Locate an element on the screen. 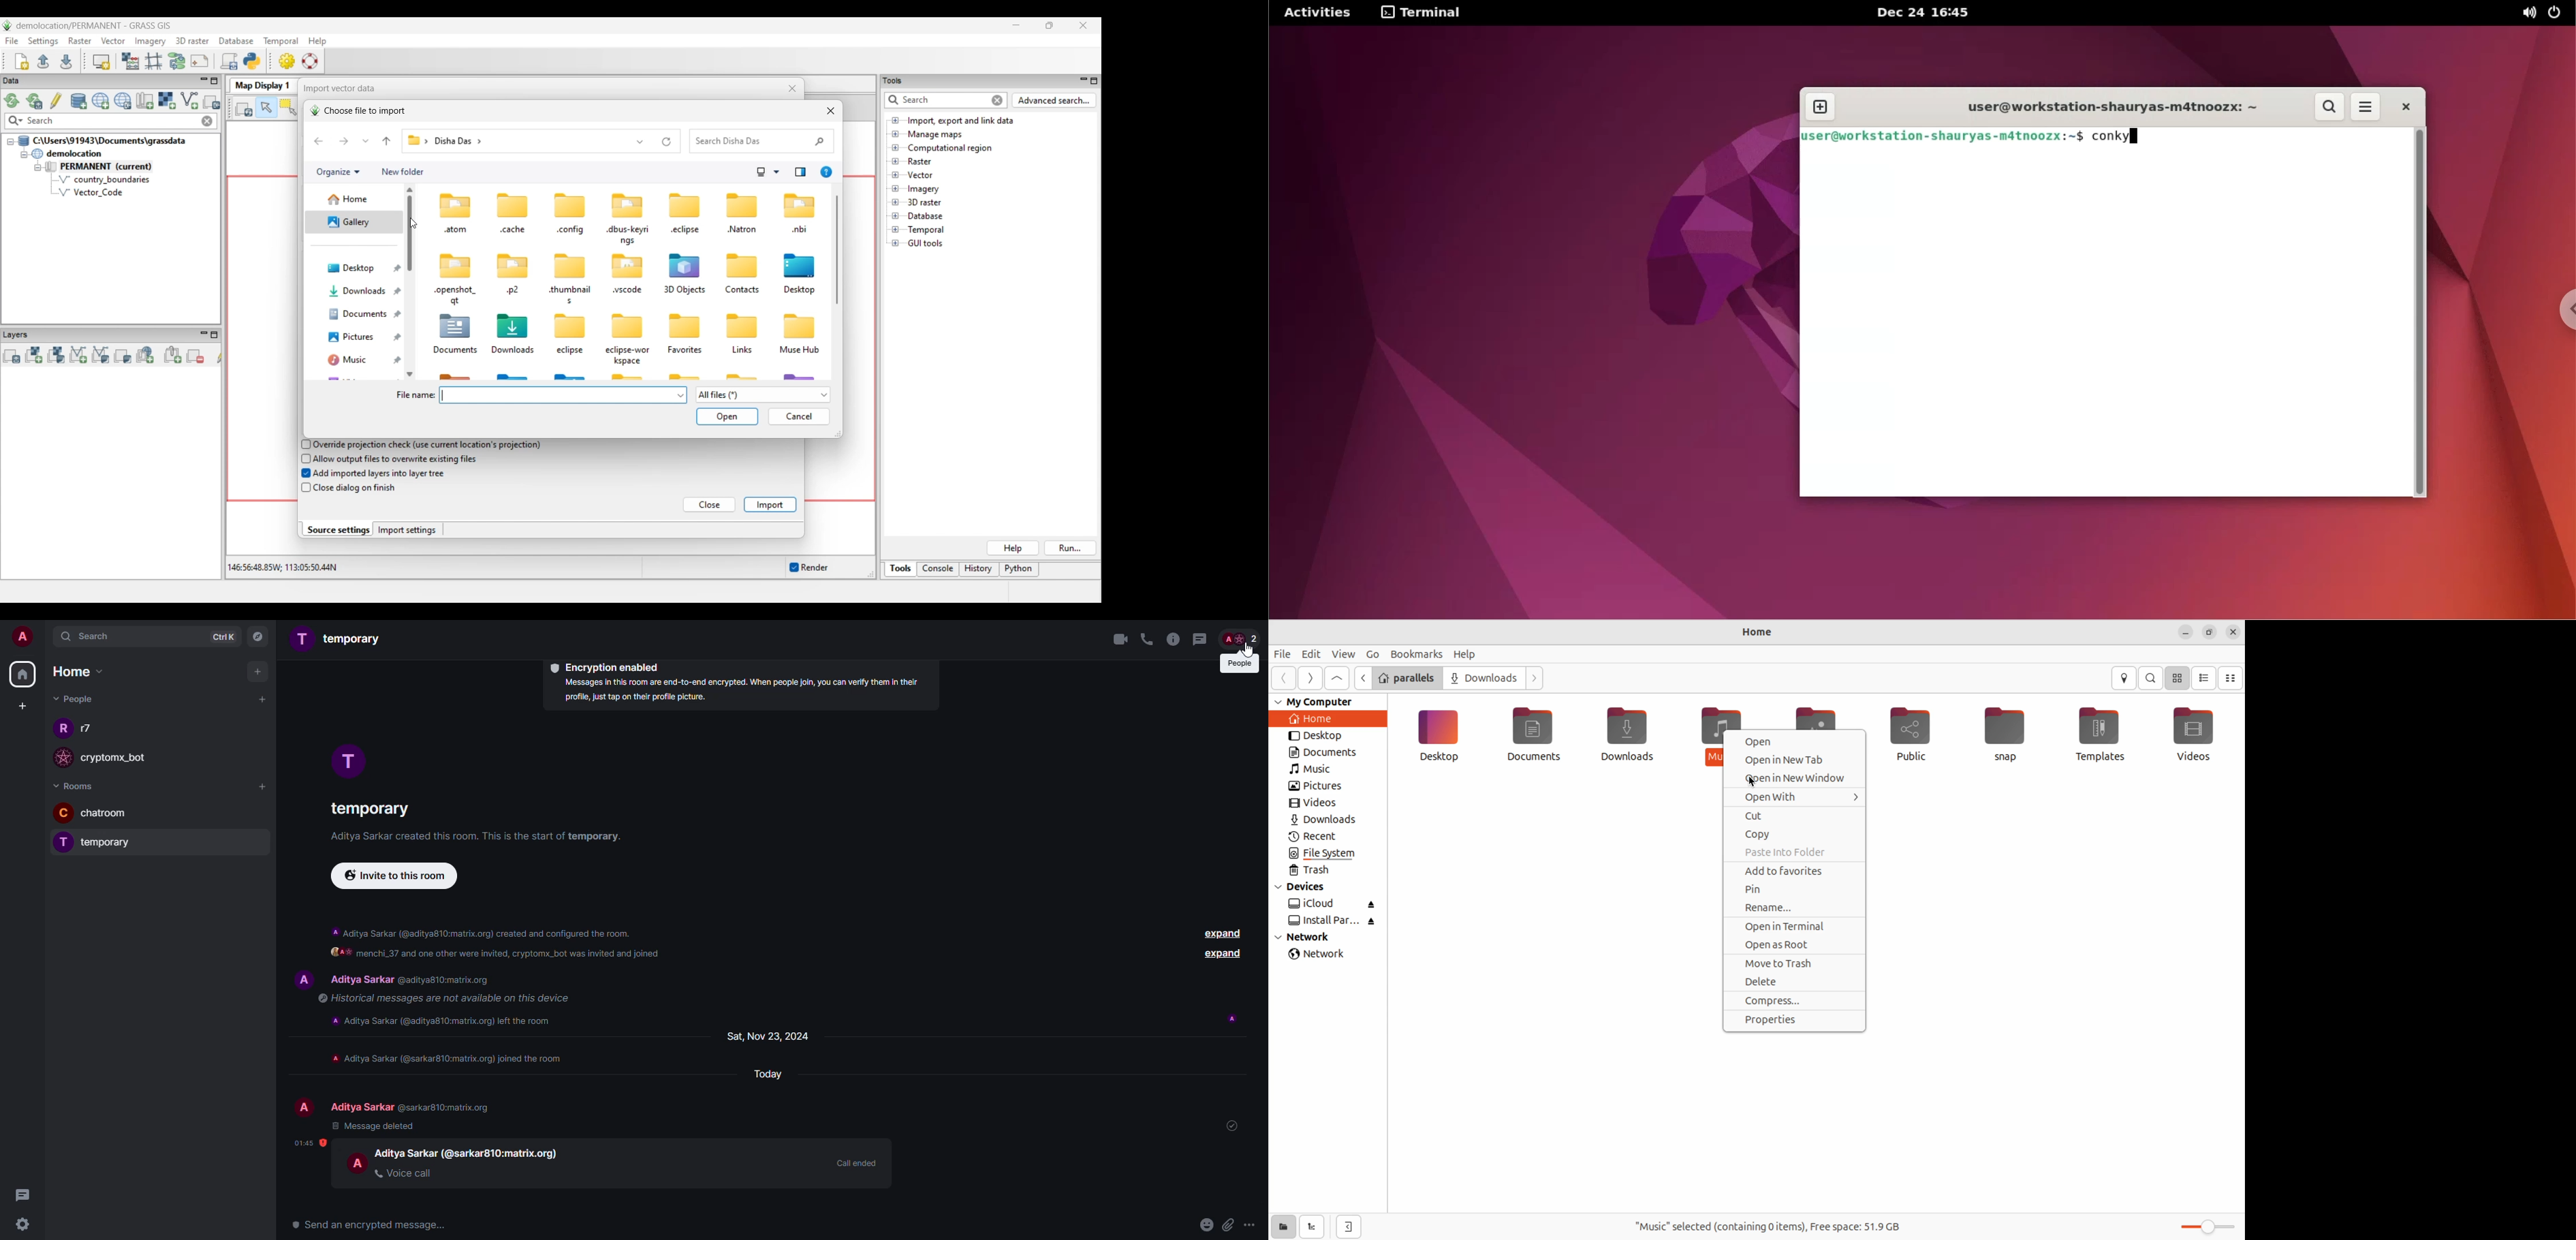  profile is located at coordinates (348, 761).